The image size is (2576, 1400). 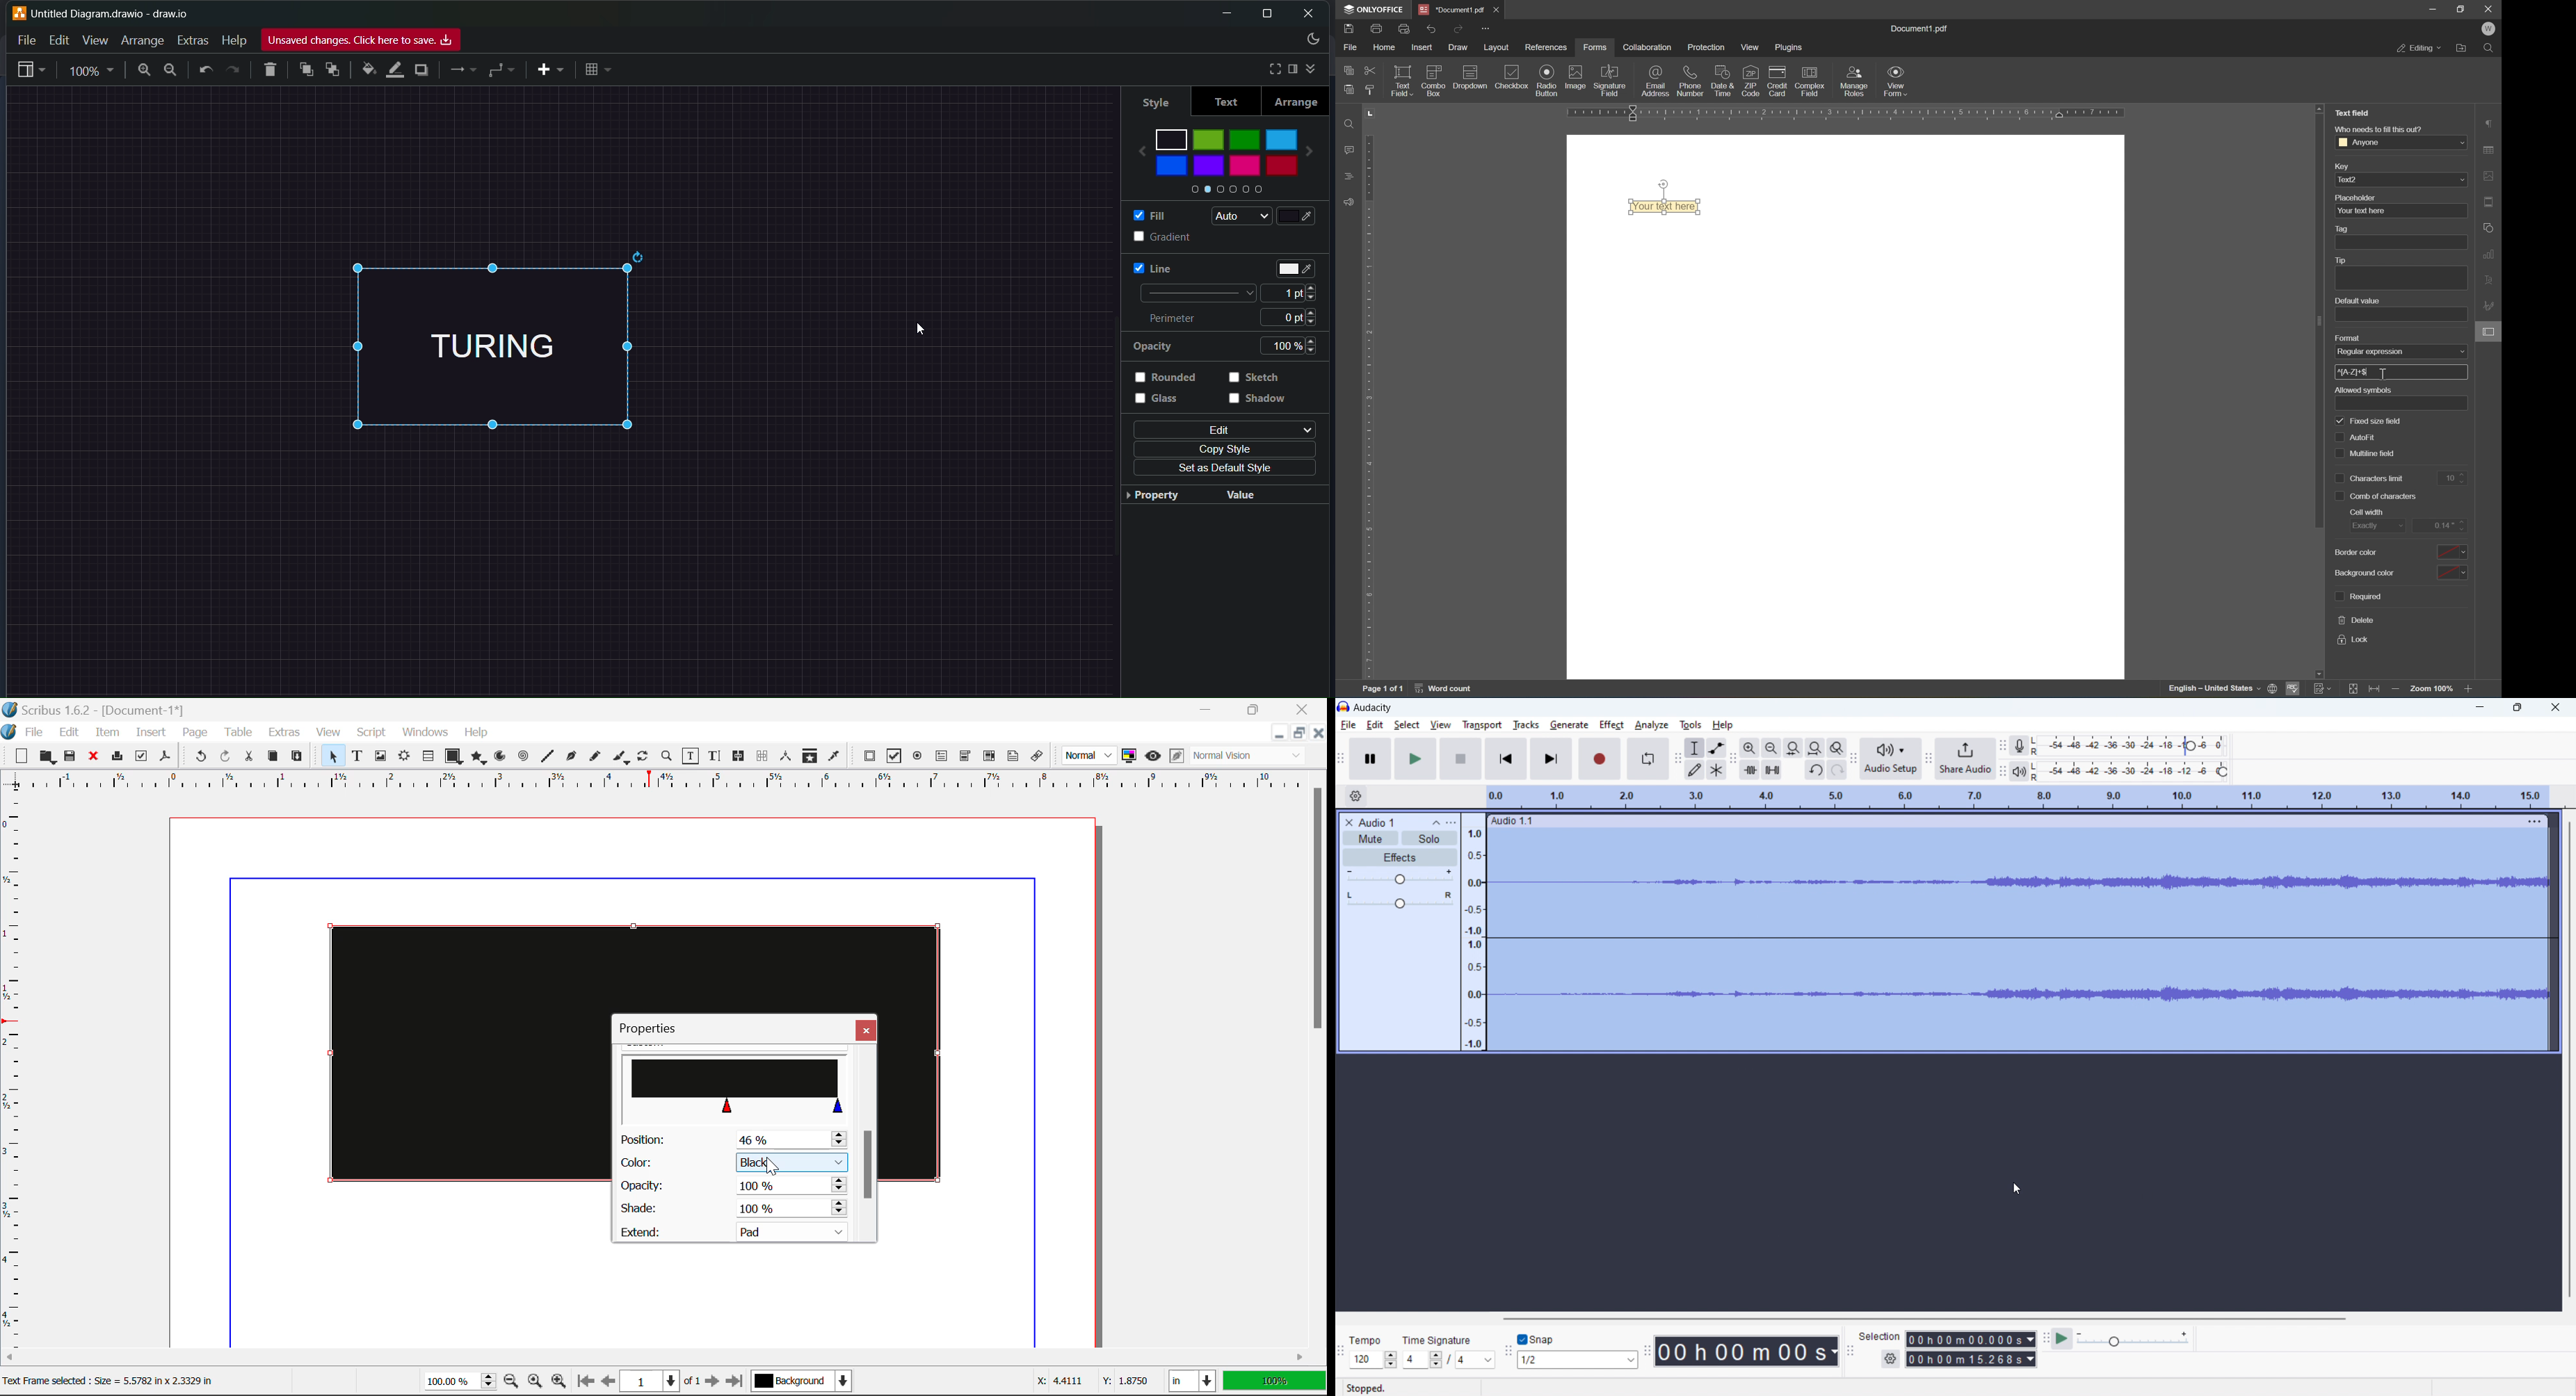 I want to click on PDF Checkbox, so click(x=893, y=756).